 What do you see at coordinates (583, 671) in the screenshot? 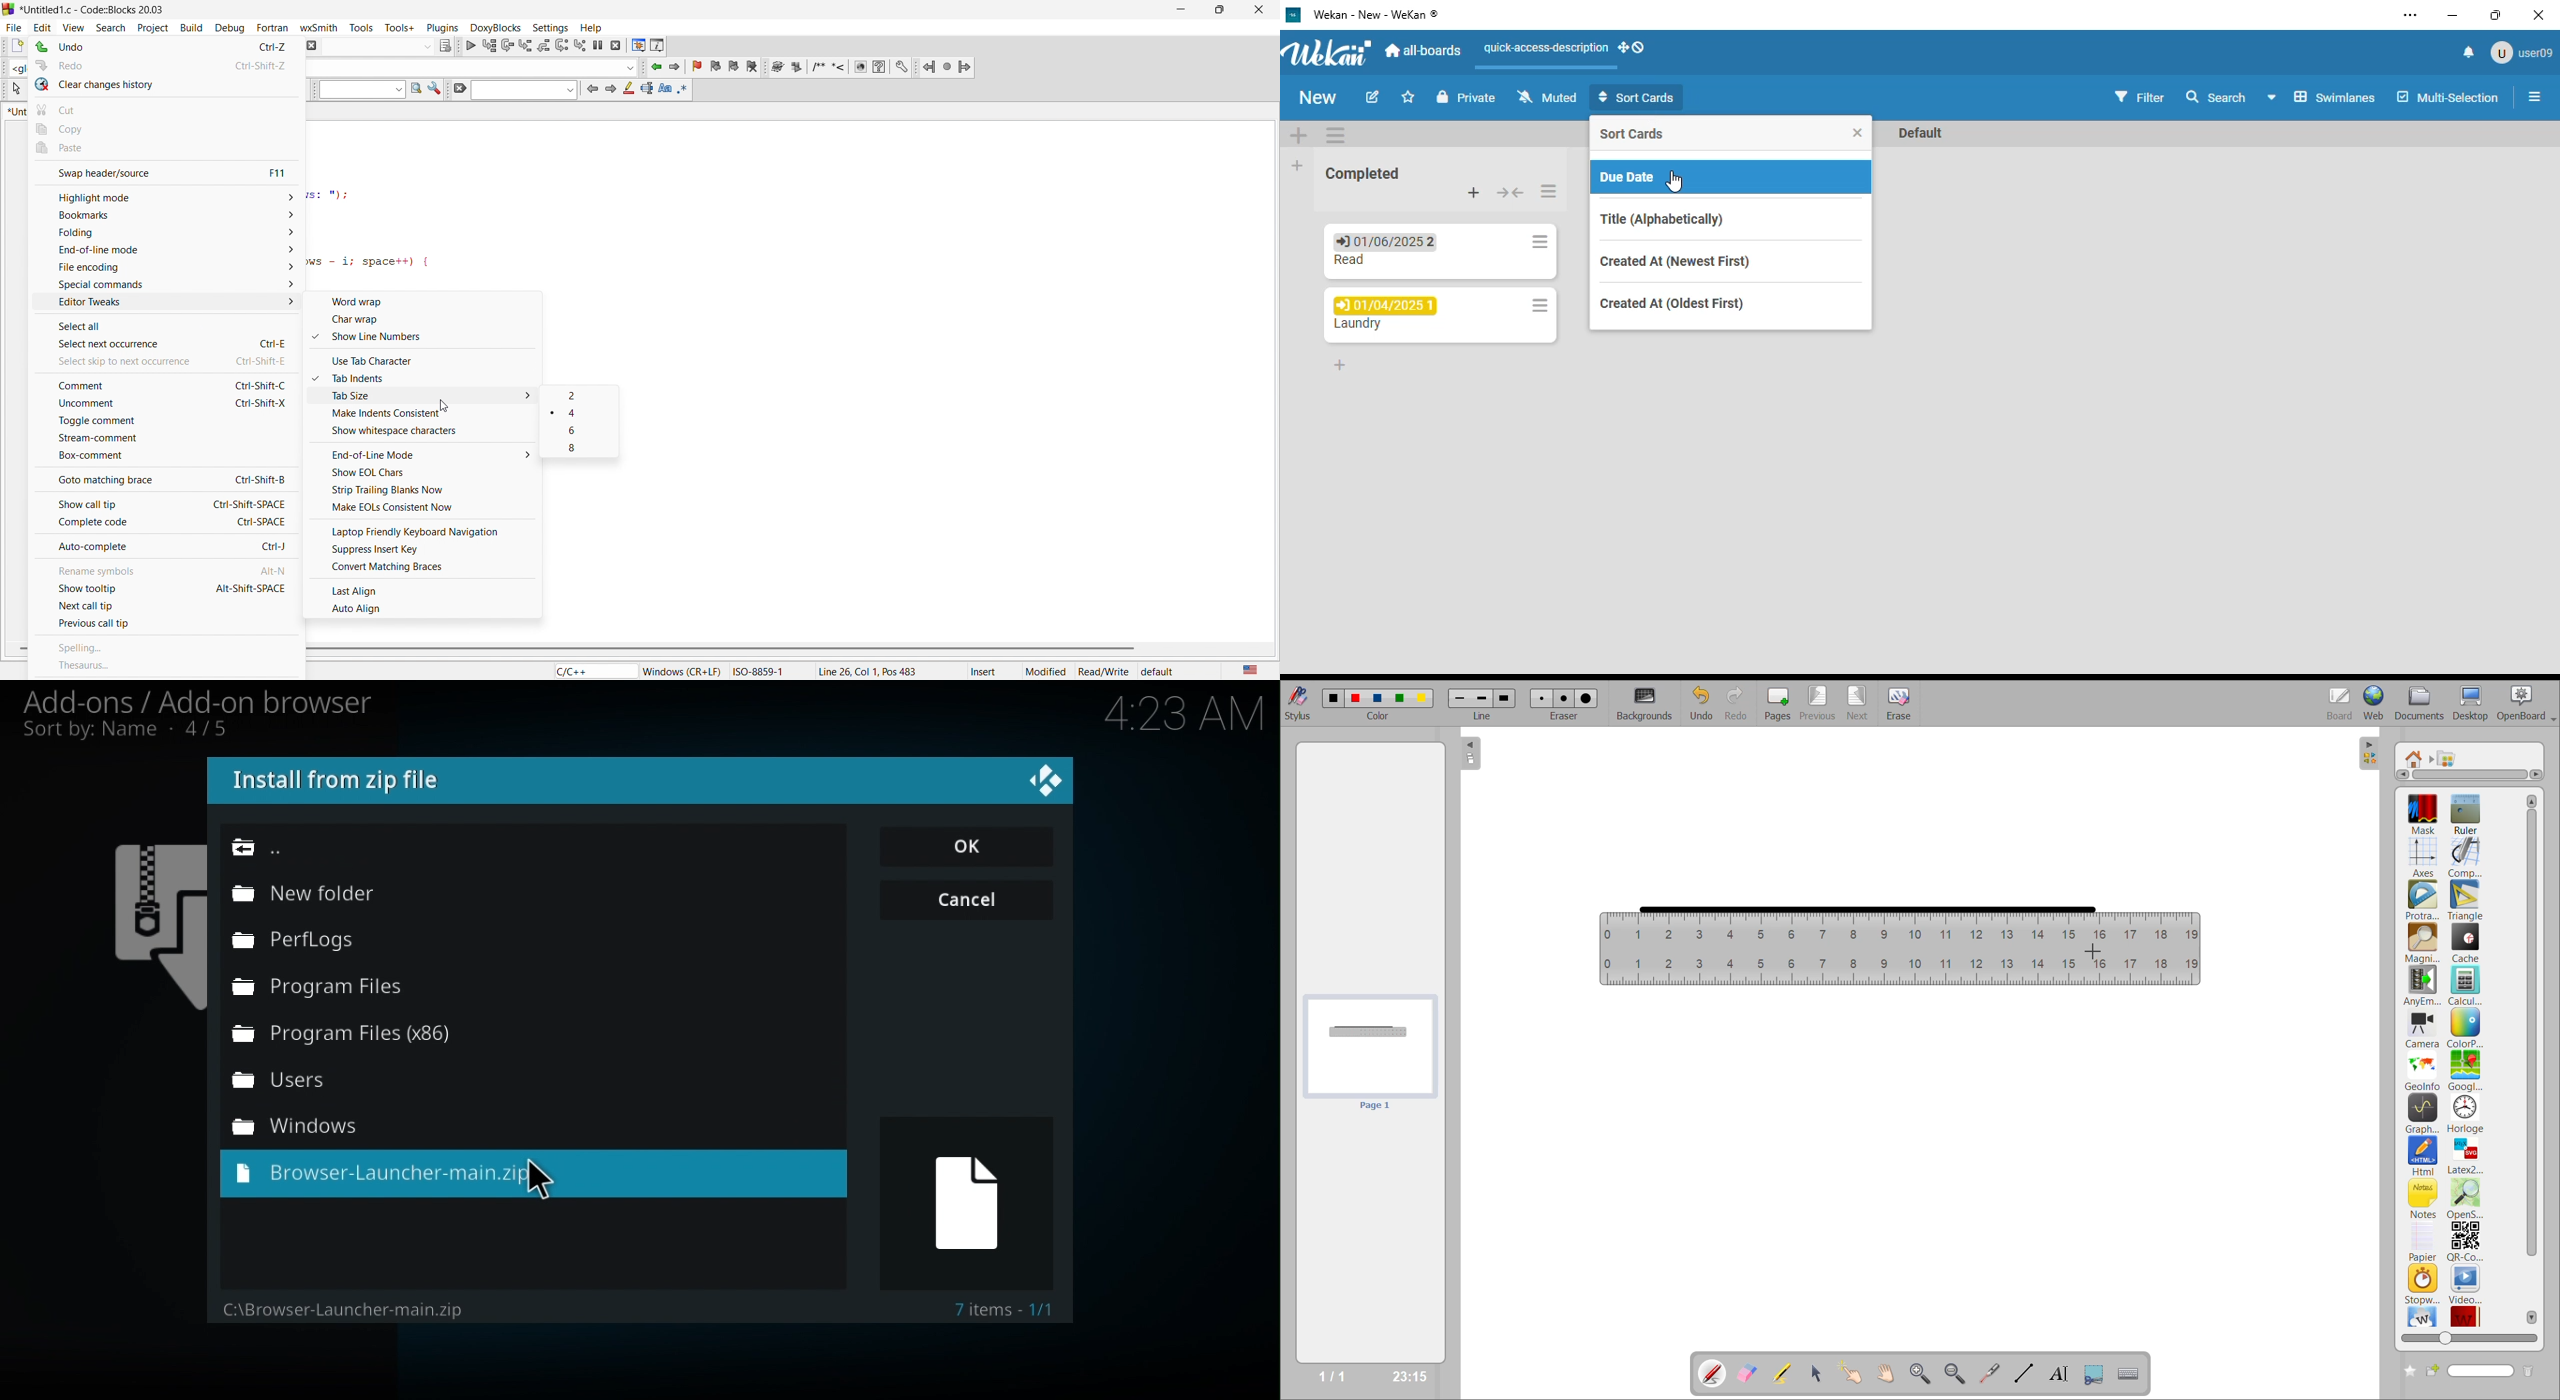
I see `file type` at bounding box center [583, 671].